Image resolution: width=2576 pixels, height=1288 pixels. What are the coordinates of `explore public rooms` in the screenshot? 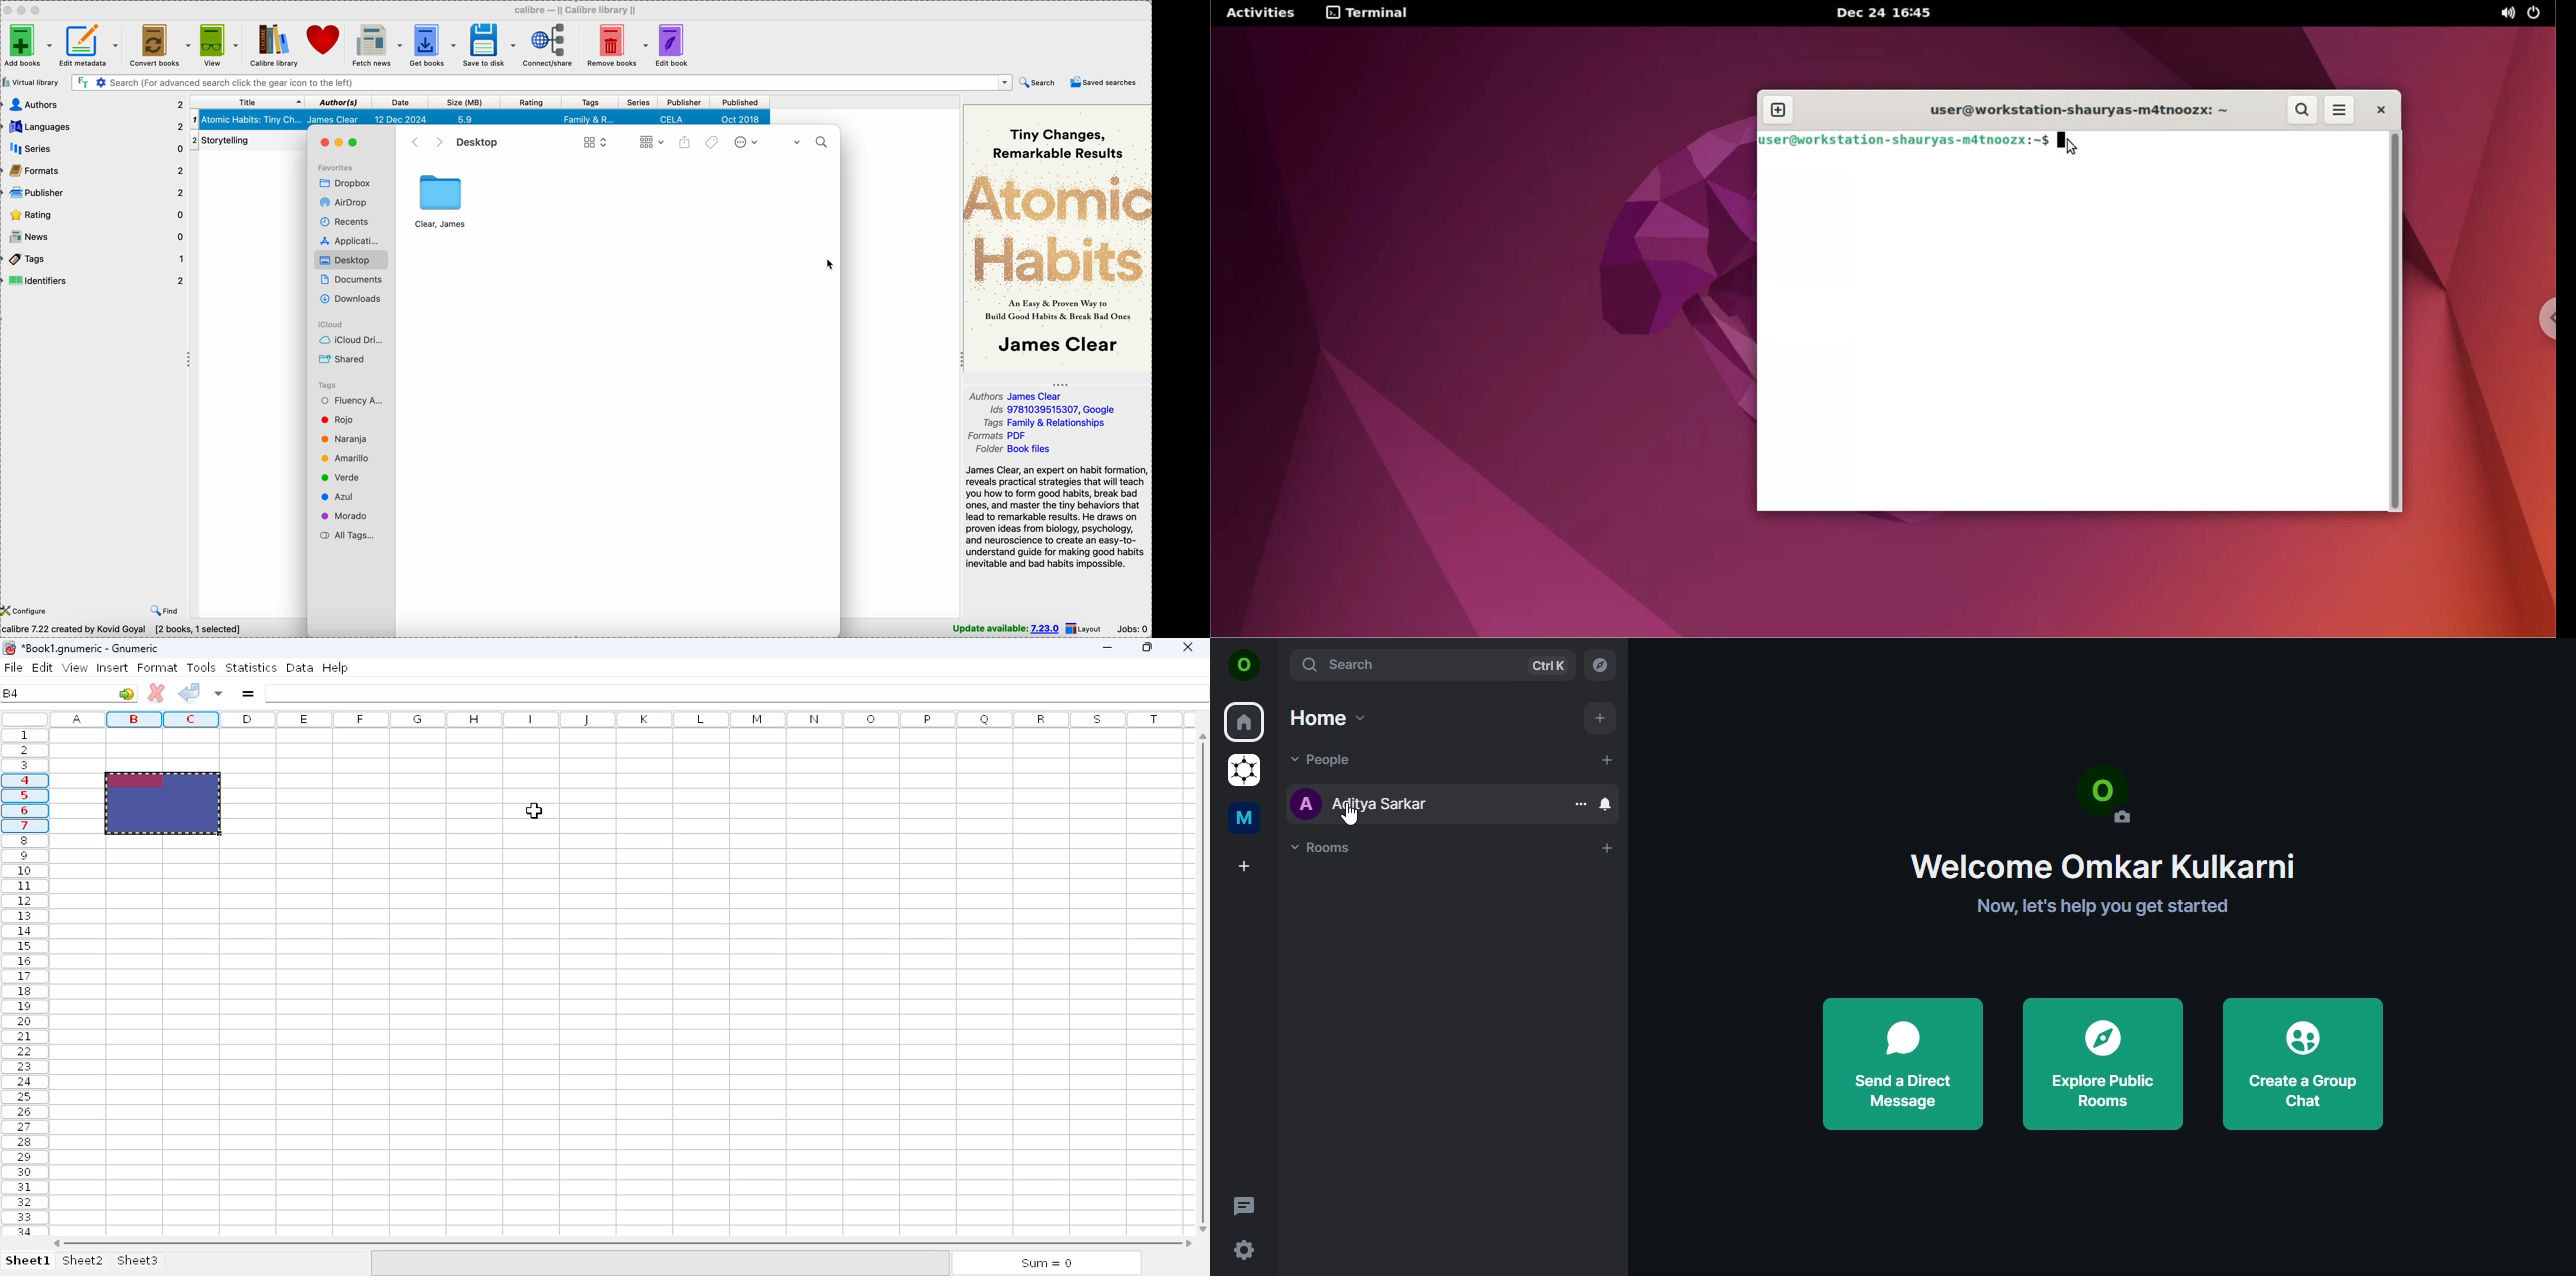 It's located at (2100, 1060).